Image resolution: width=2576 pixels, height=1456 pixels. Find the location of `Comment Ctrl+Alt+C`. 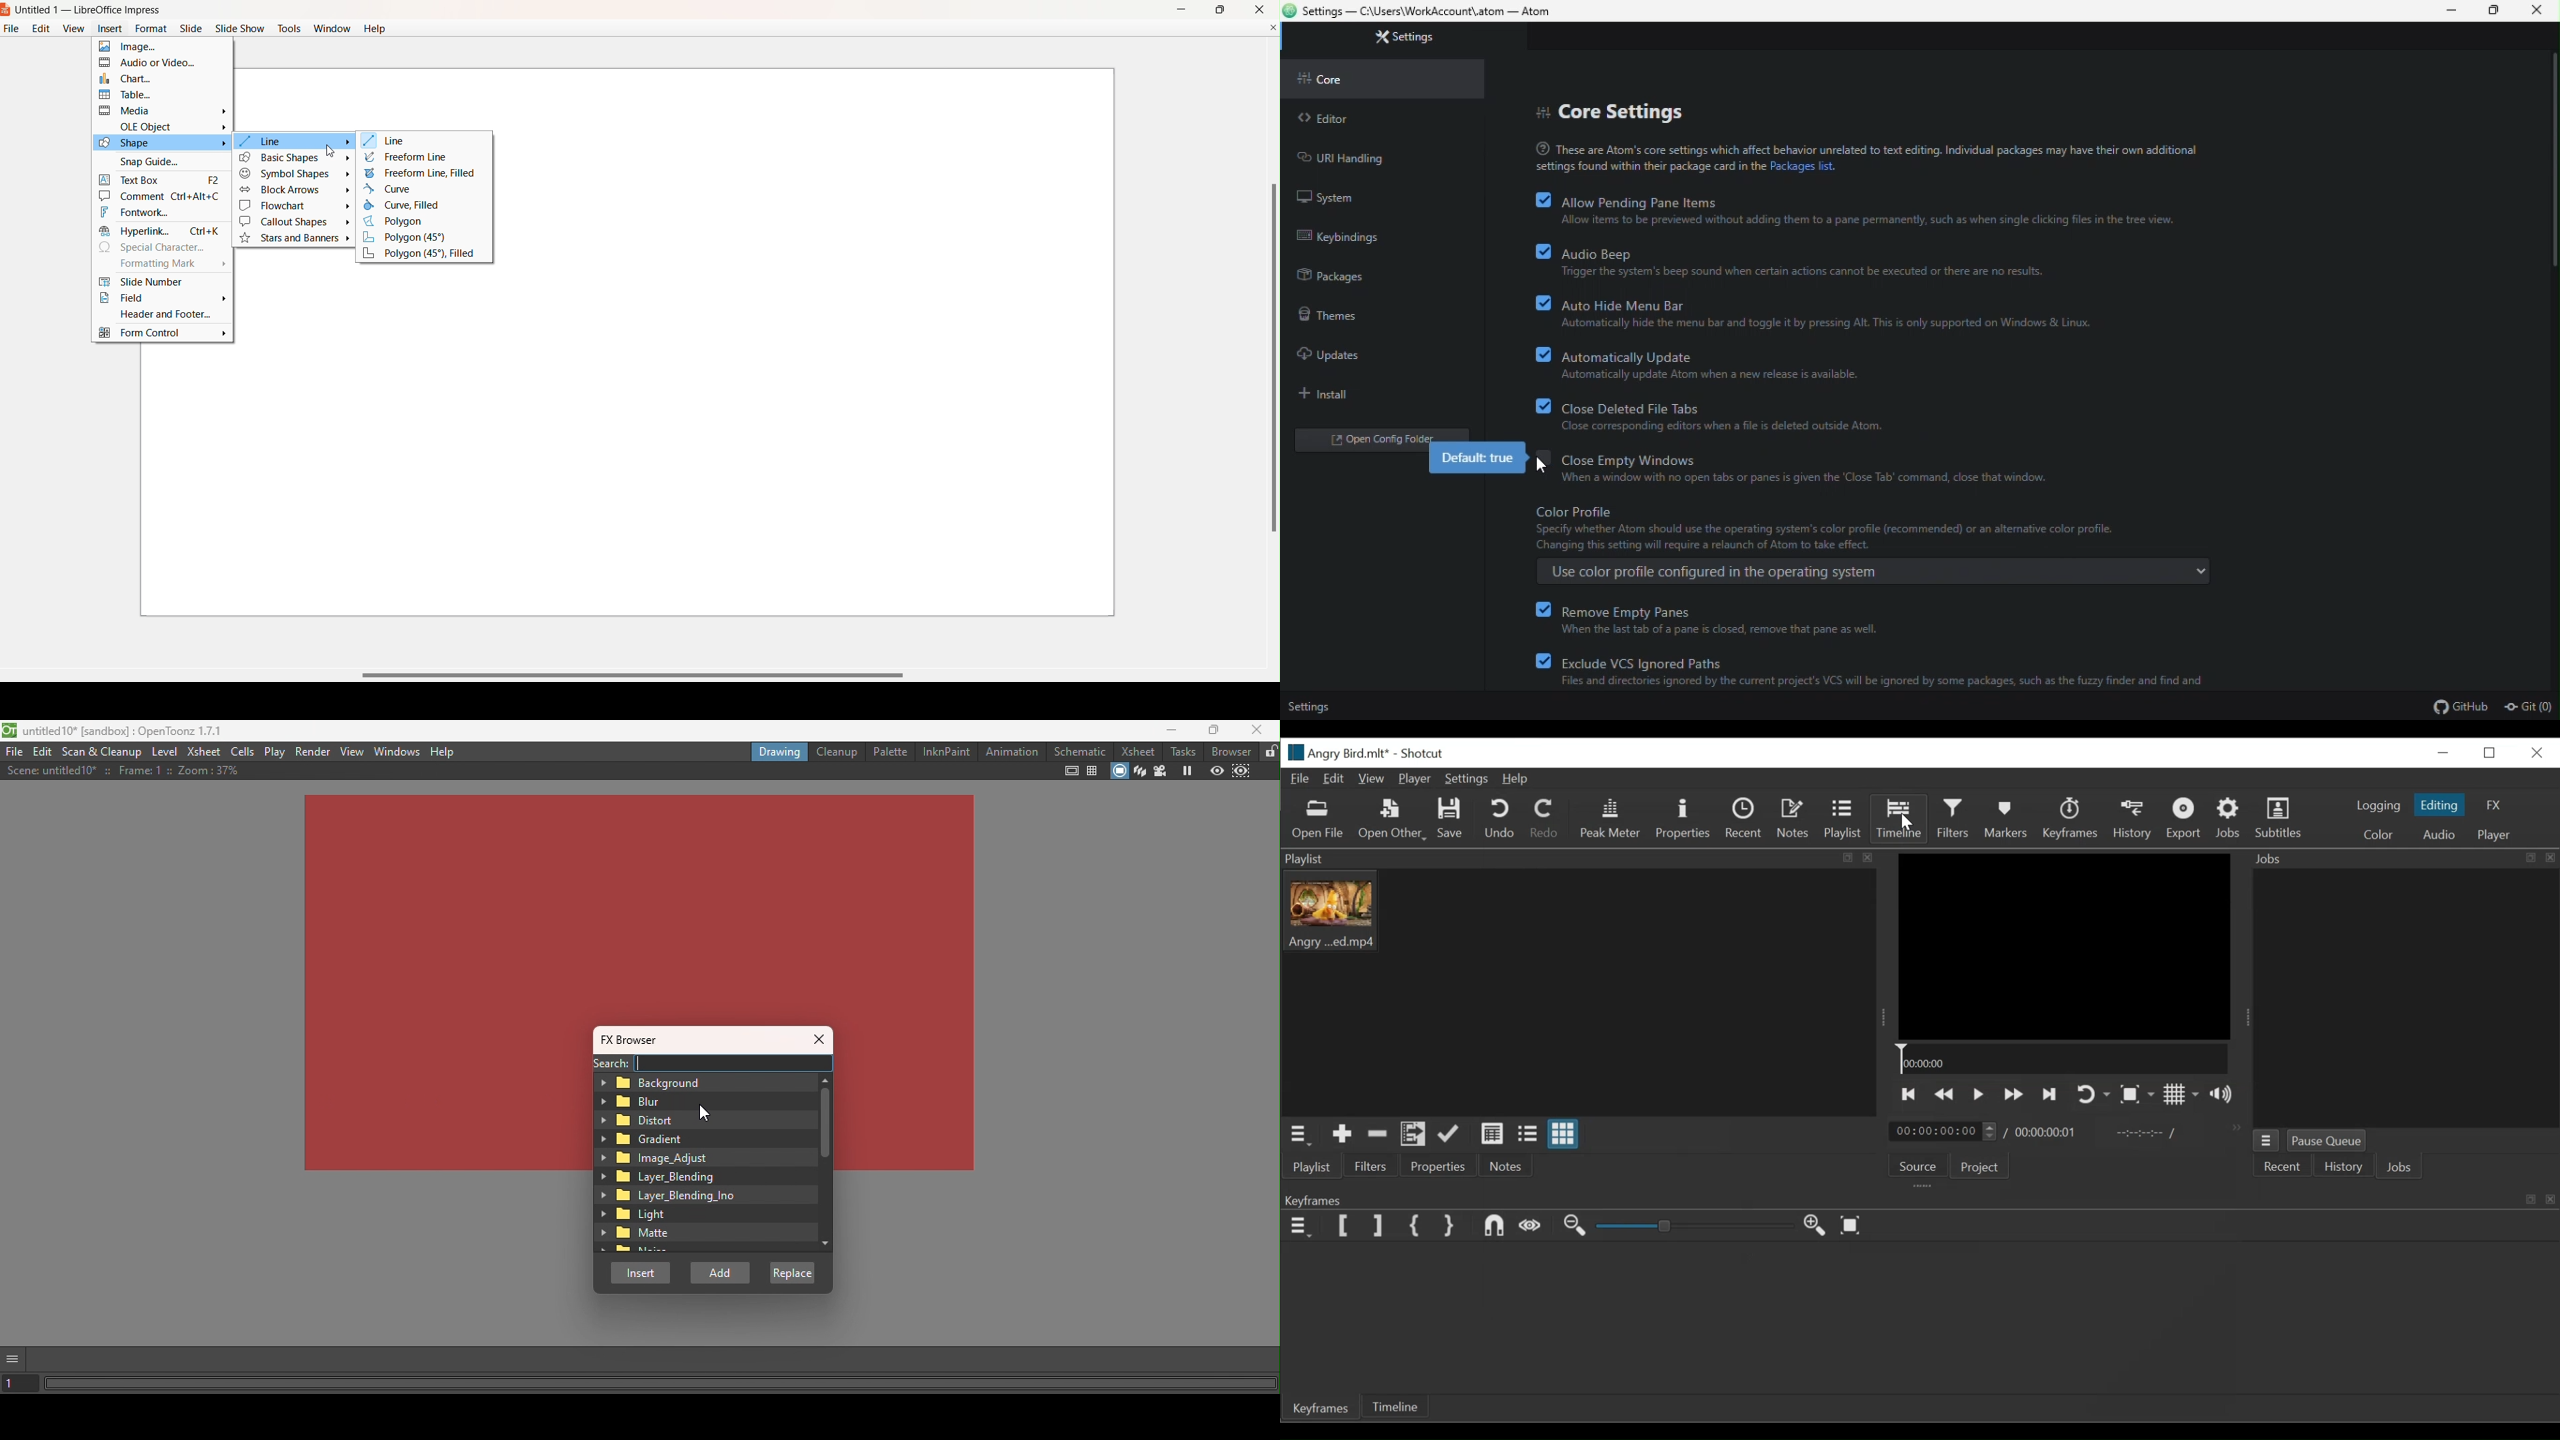

Comment Ctrl+Alt+C is located at coordinates (162, 196).